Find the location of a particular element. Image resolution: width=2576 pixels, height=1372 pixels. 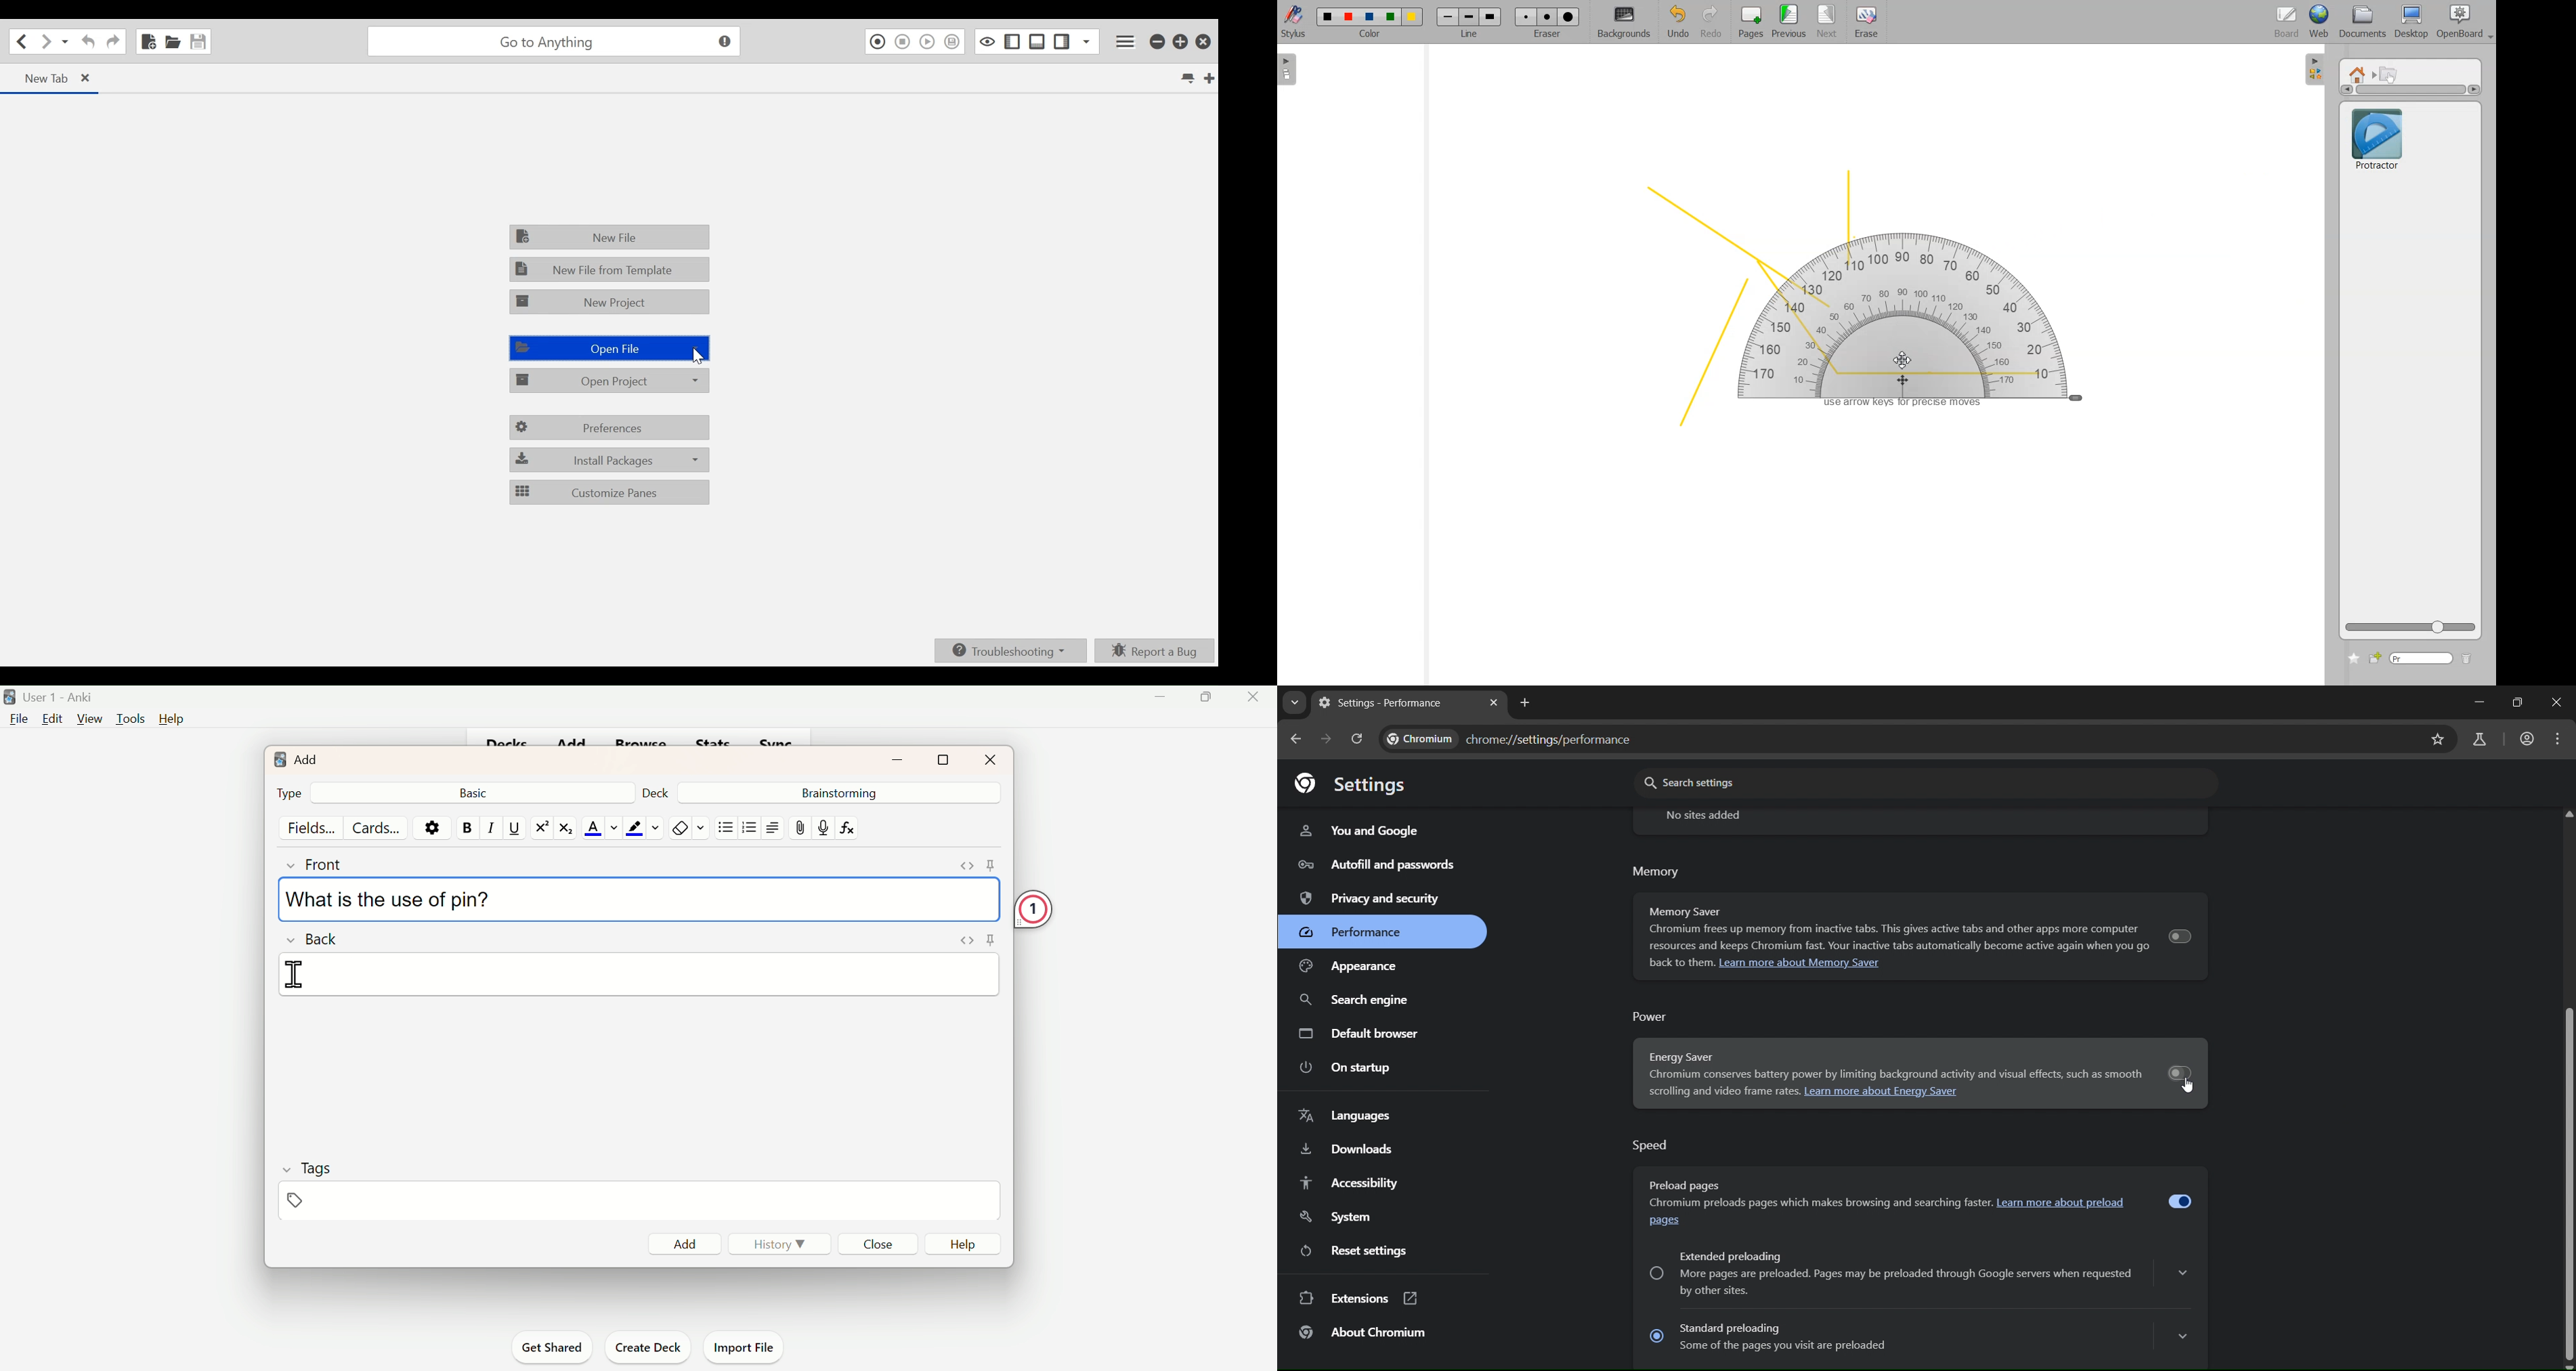

autofill and passwords is located at coordinates (1379, 866).